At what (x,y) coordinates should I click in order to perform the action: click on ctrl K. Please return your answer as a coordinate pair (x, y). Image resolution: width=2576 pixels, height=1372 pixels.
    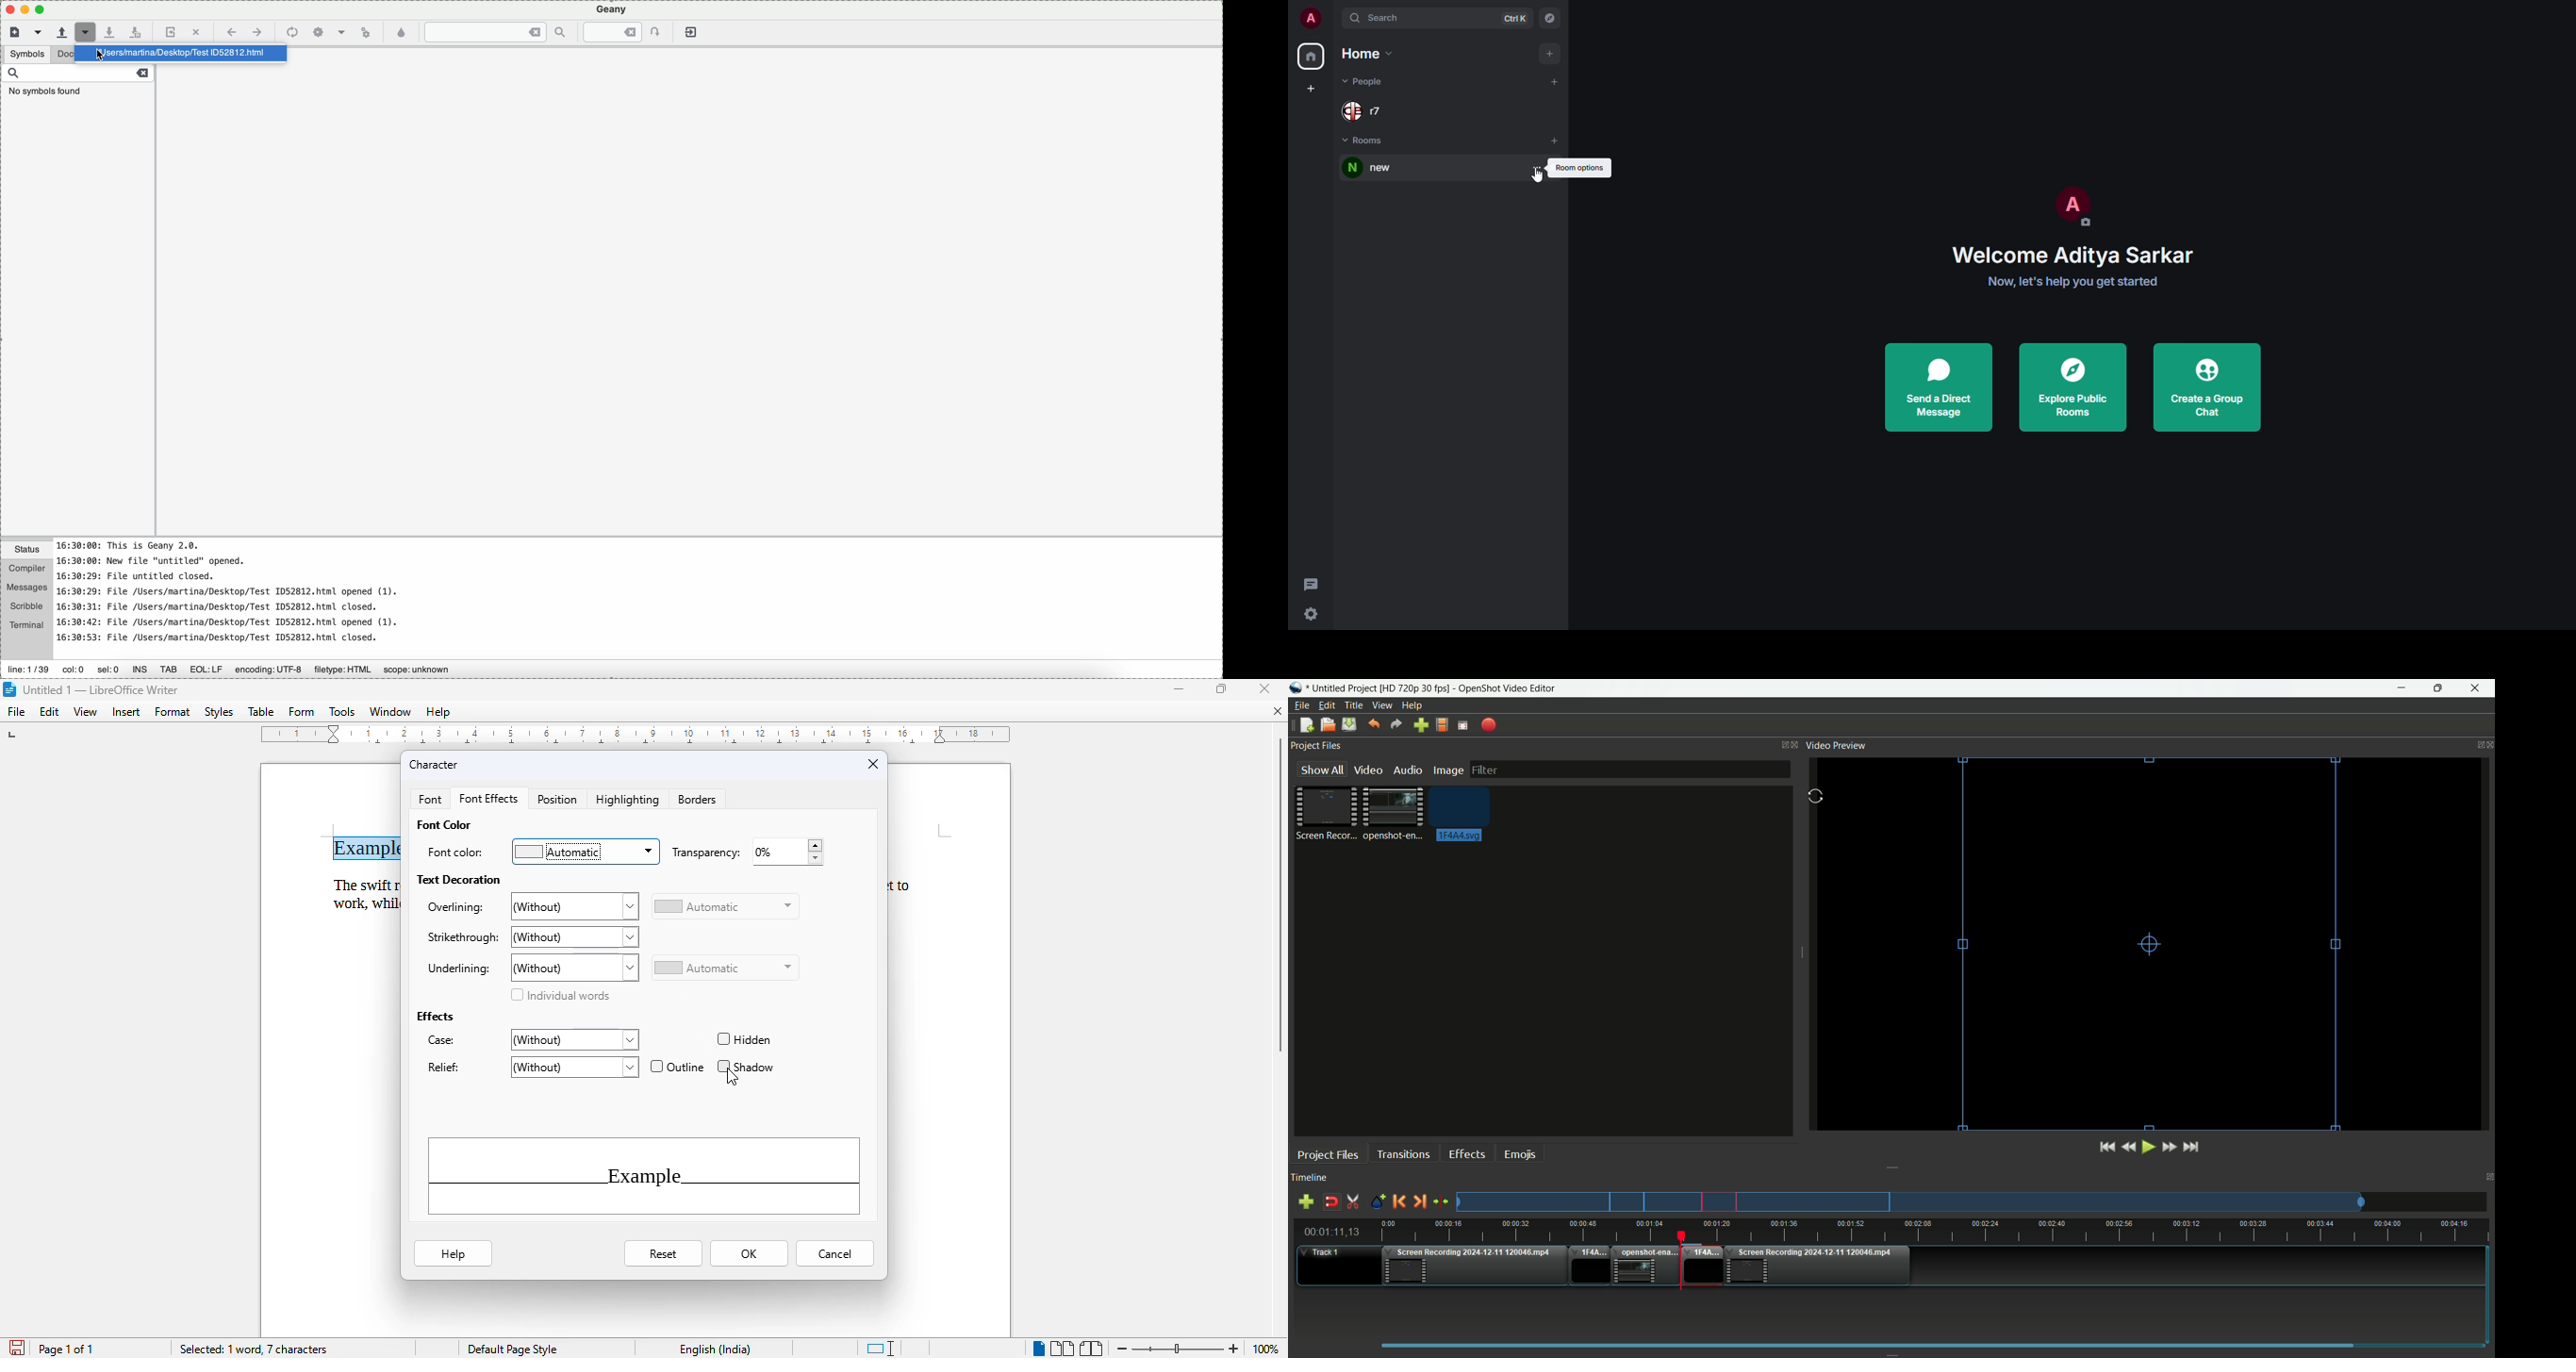
    Looking at the image, I should click on (1515, 19).